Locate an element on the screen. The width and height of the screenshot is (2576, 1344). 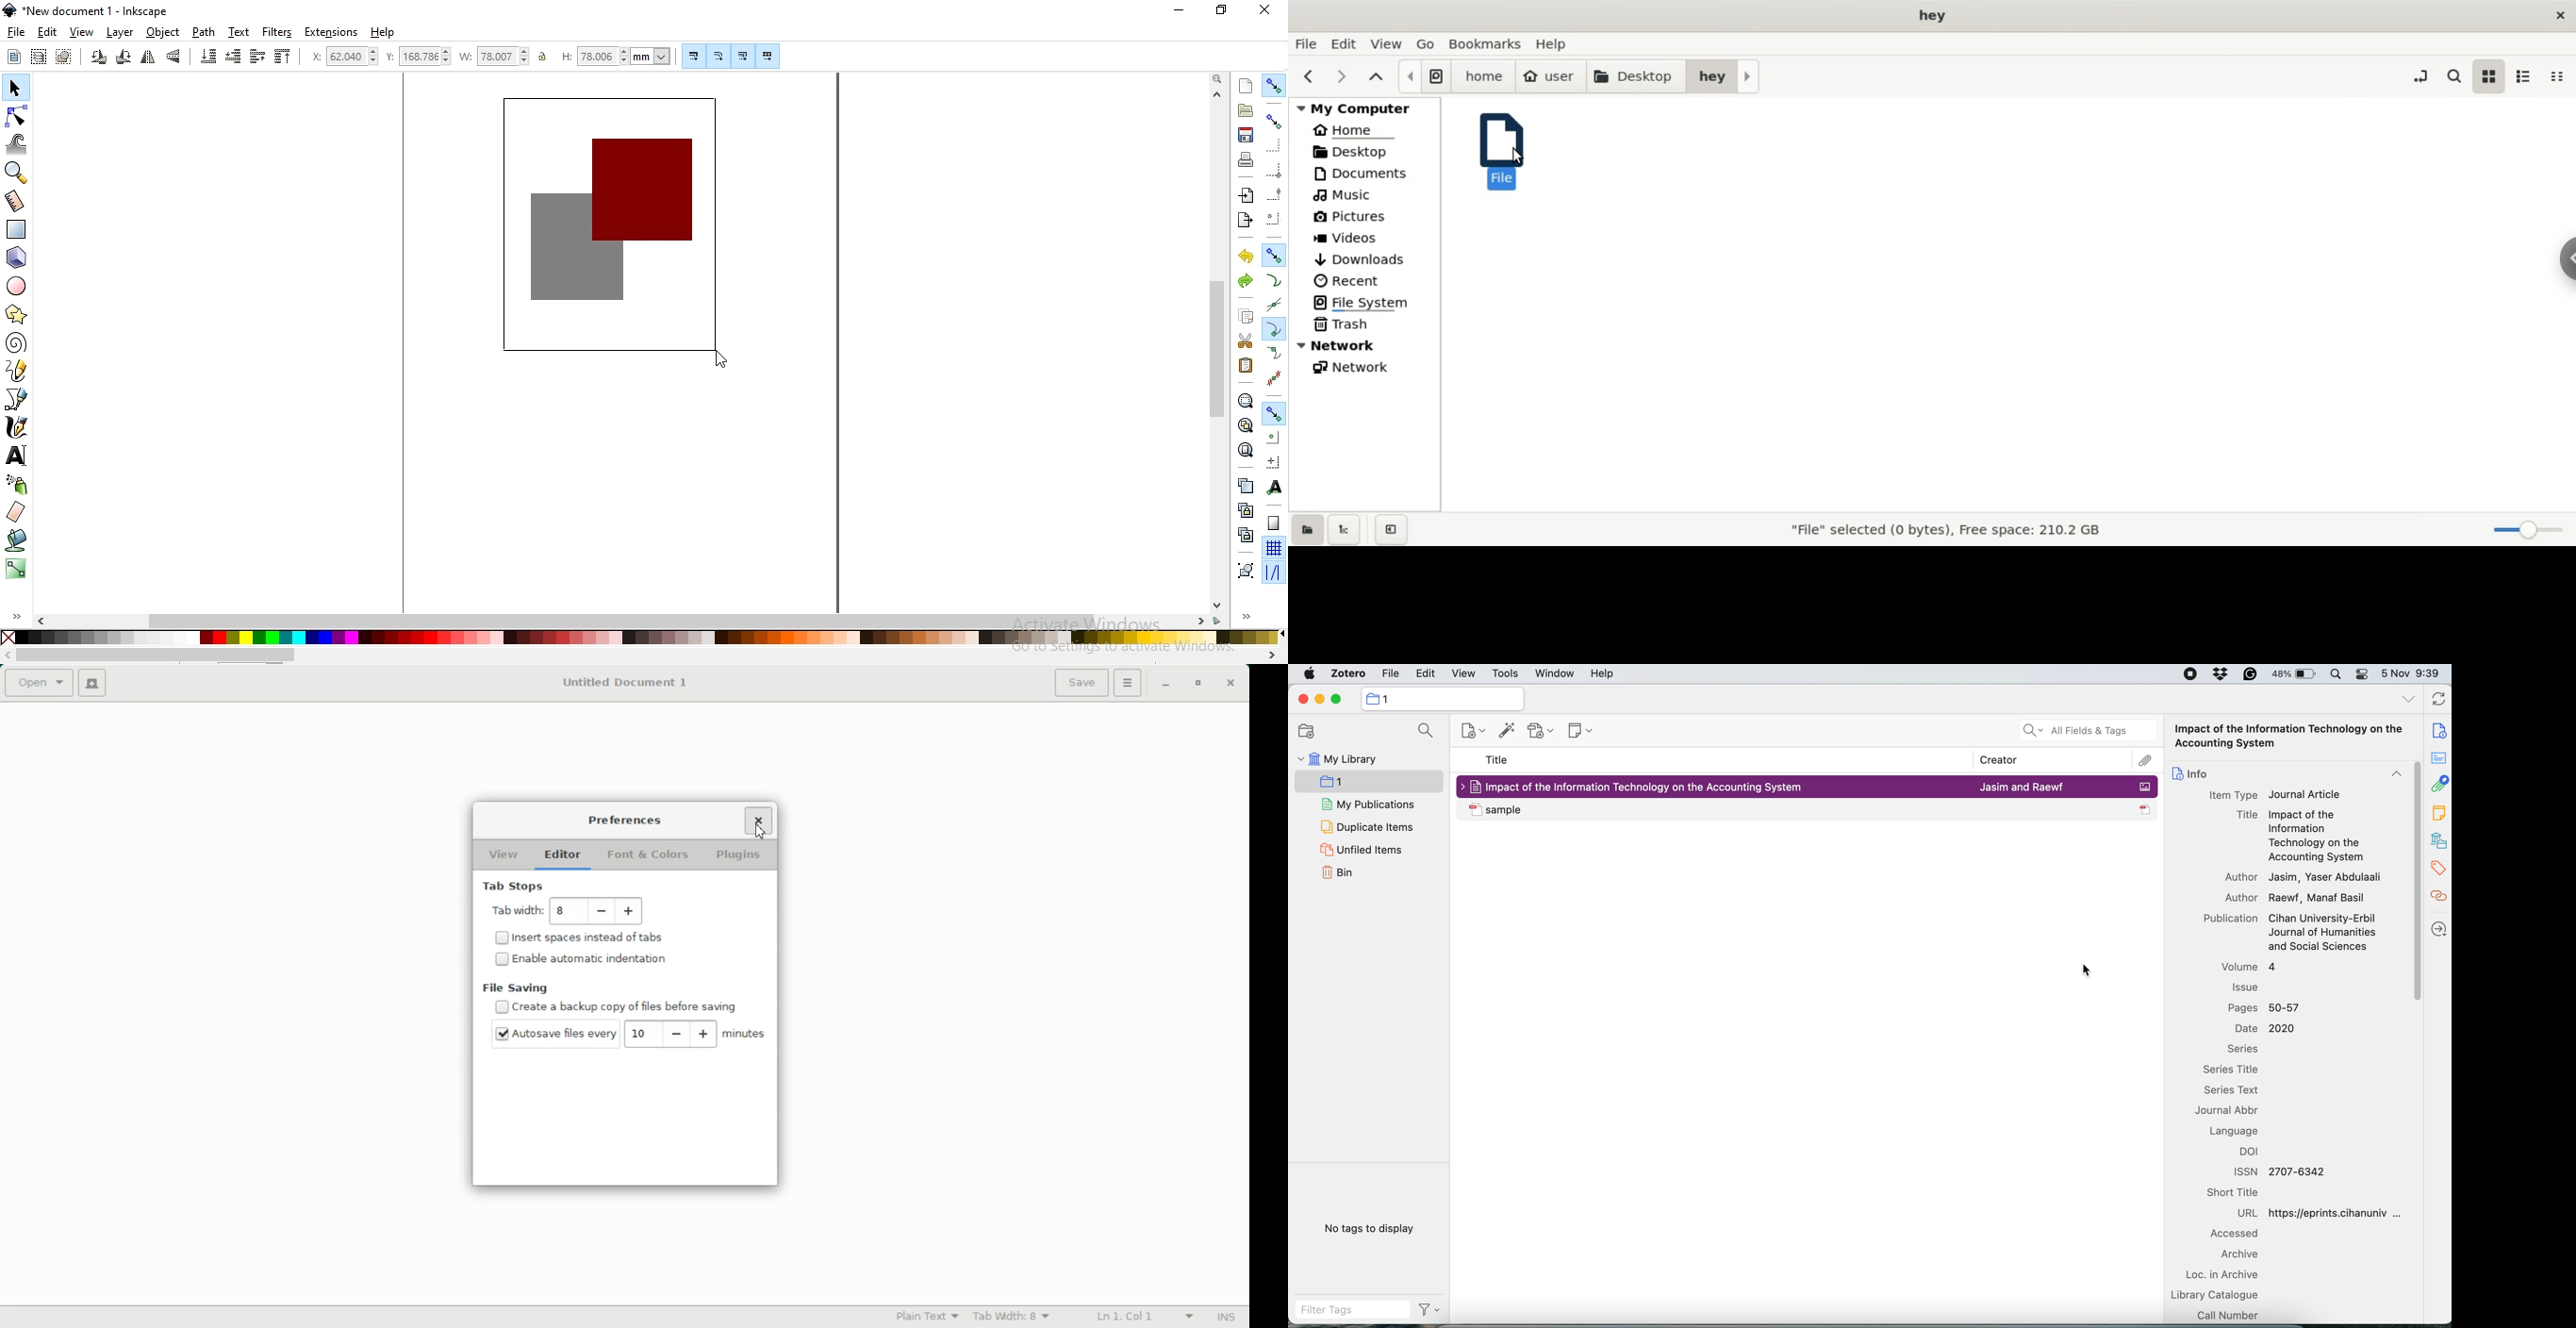
view is located at coordinates (82, 33).